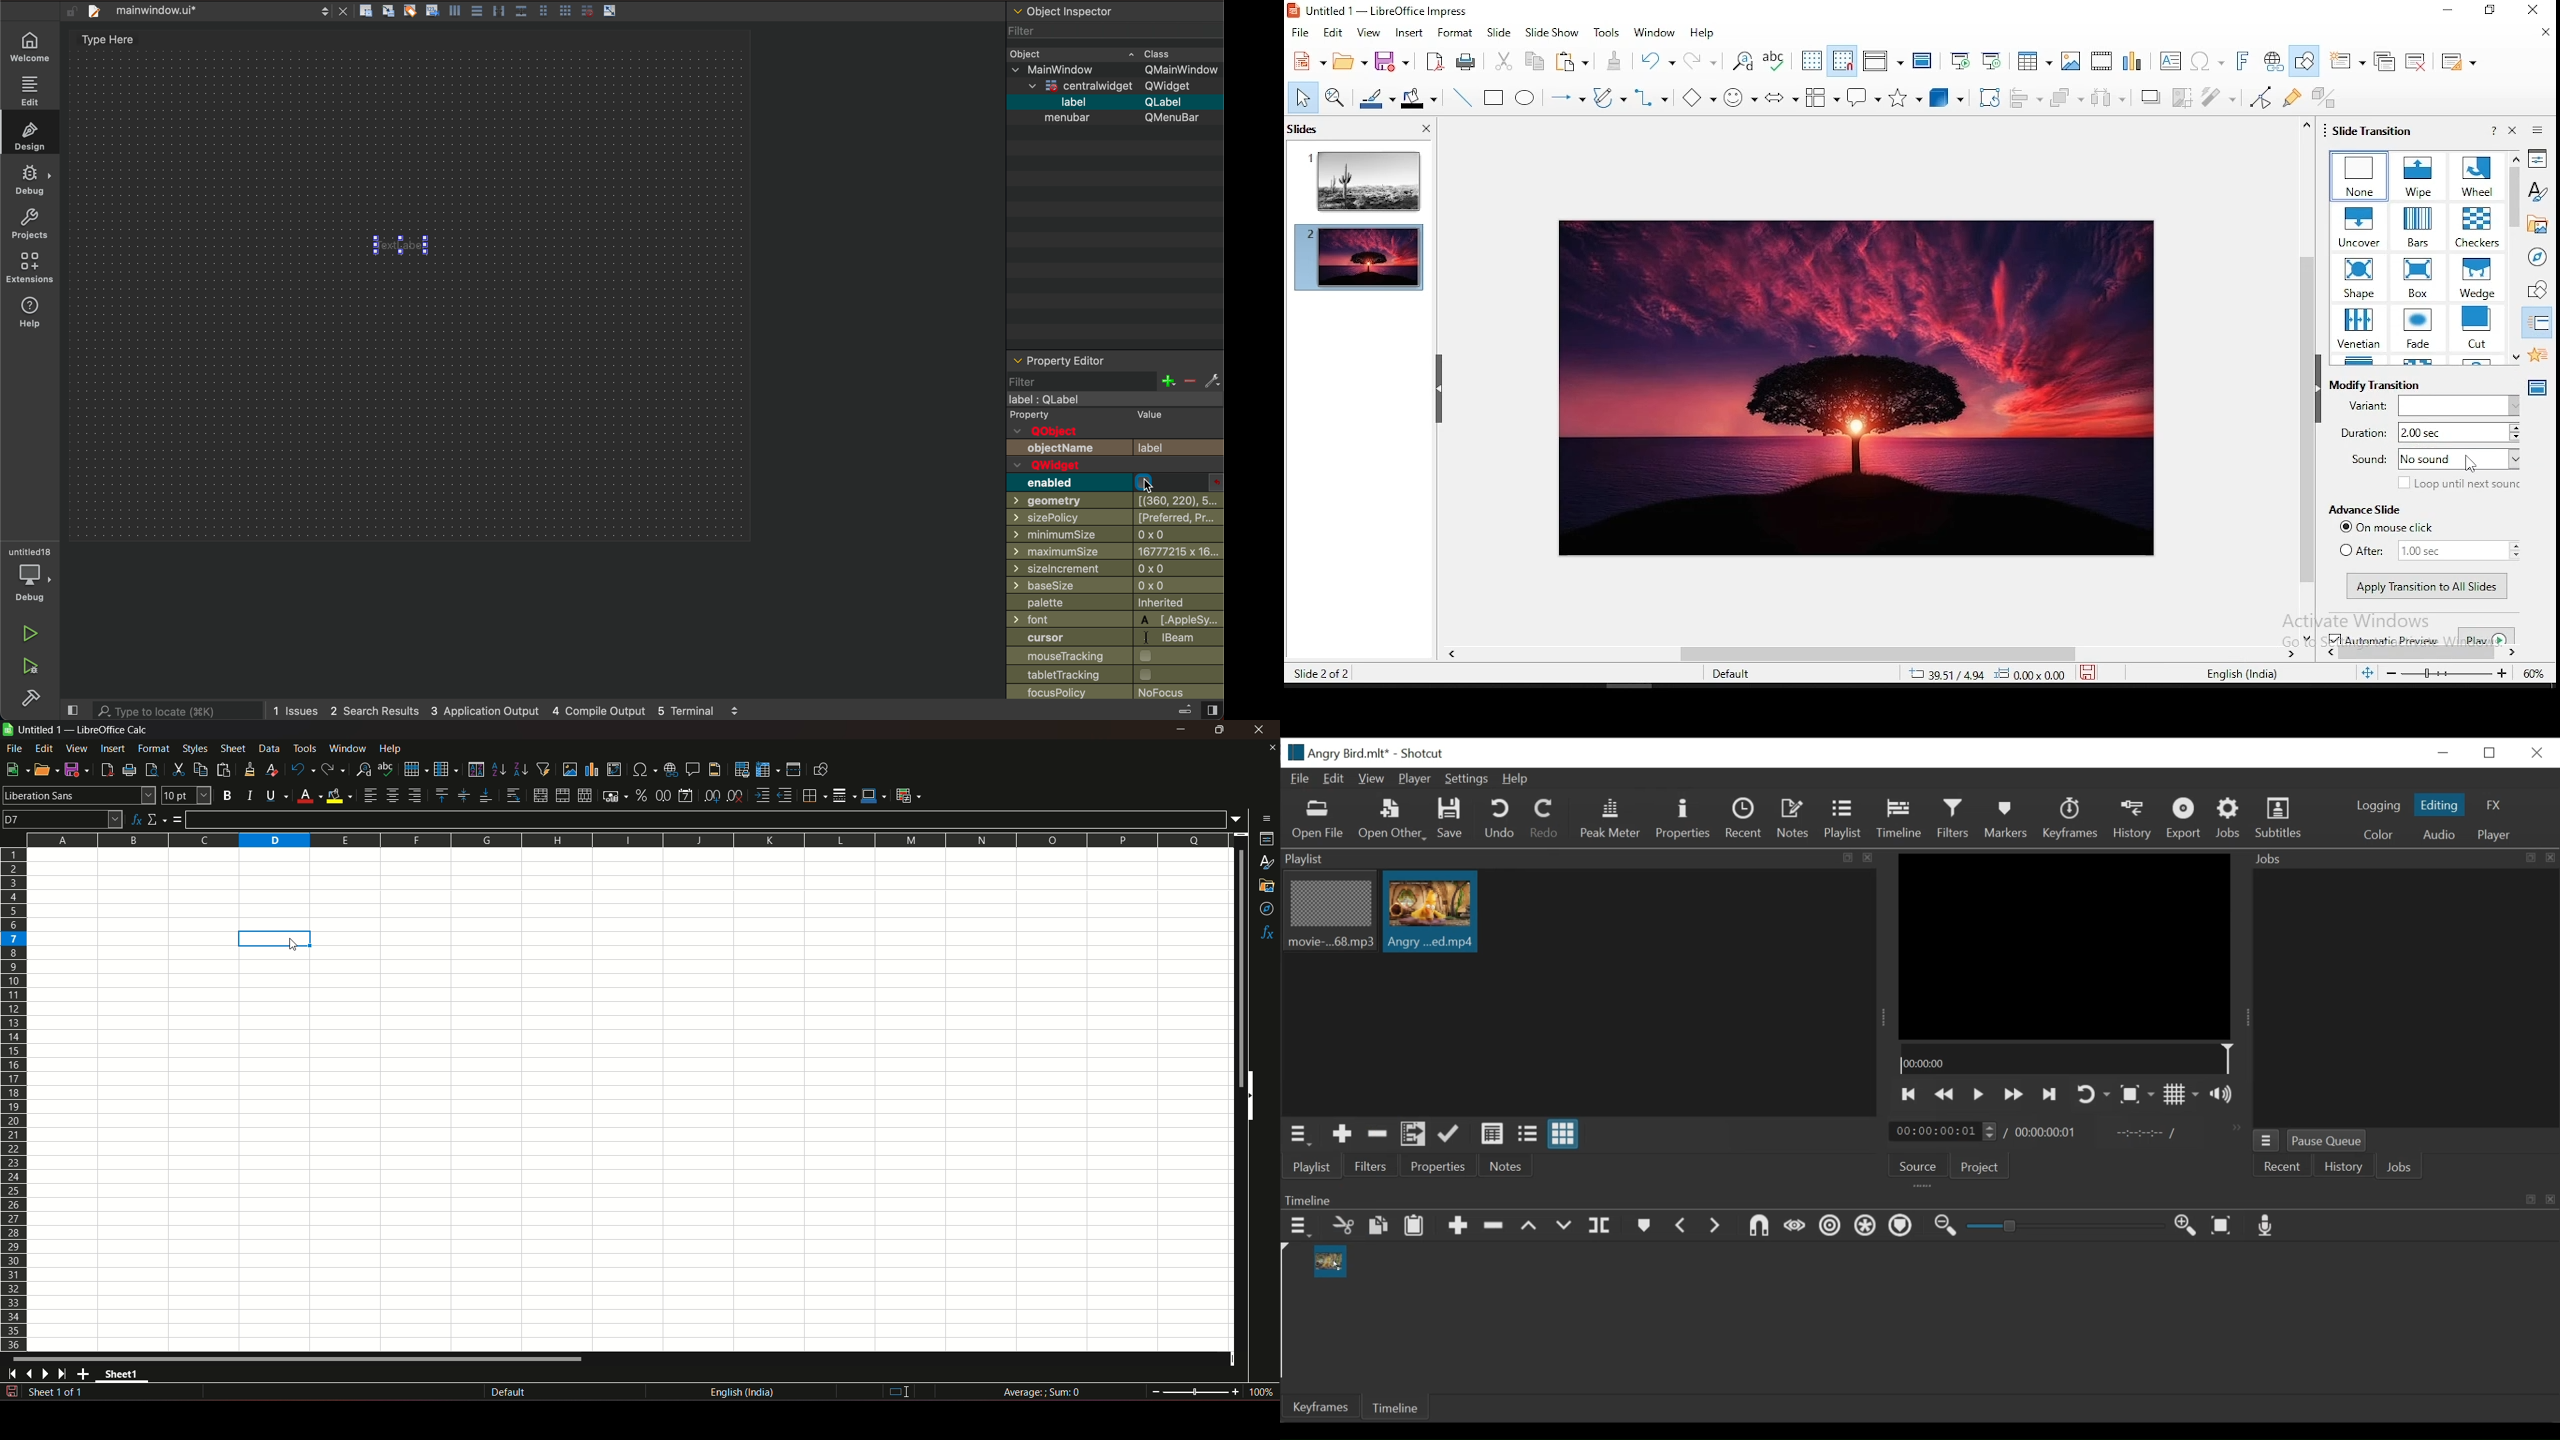 Image resolution: width=2576 pixels, height=1456 pixels. Describe the element at coordinates (393, 795) in the screenshot. I see `align center` at that location.